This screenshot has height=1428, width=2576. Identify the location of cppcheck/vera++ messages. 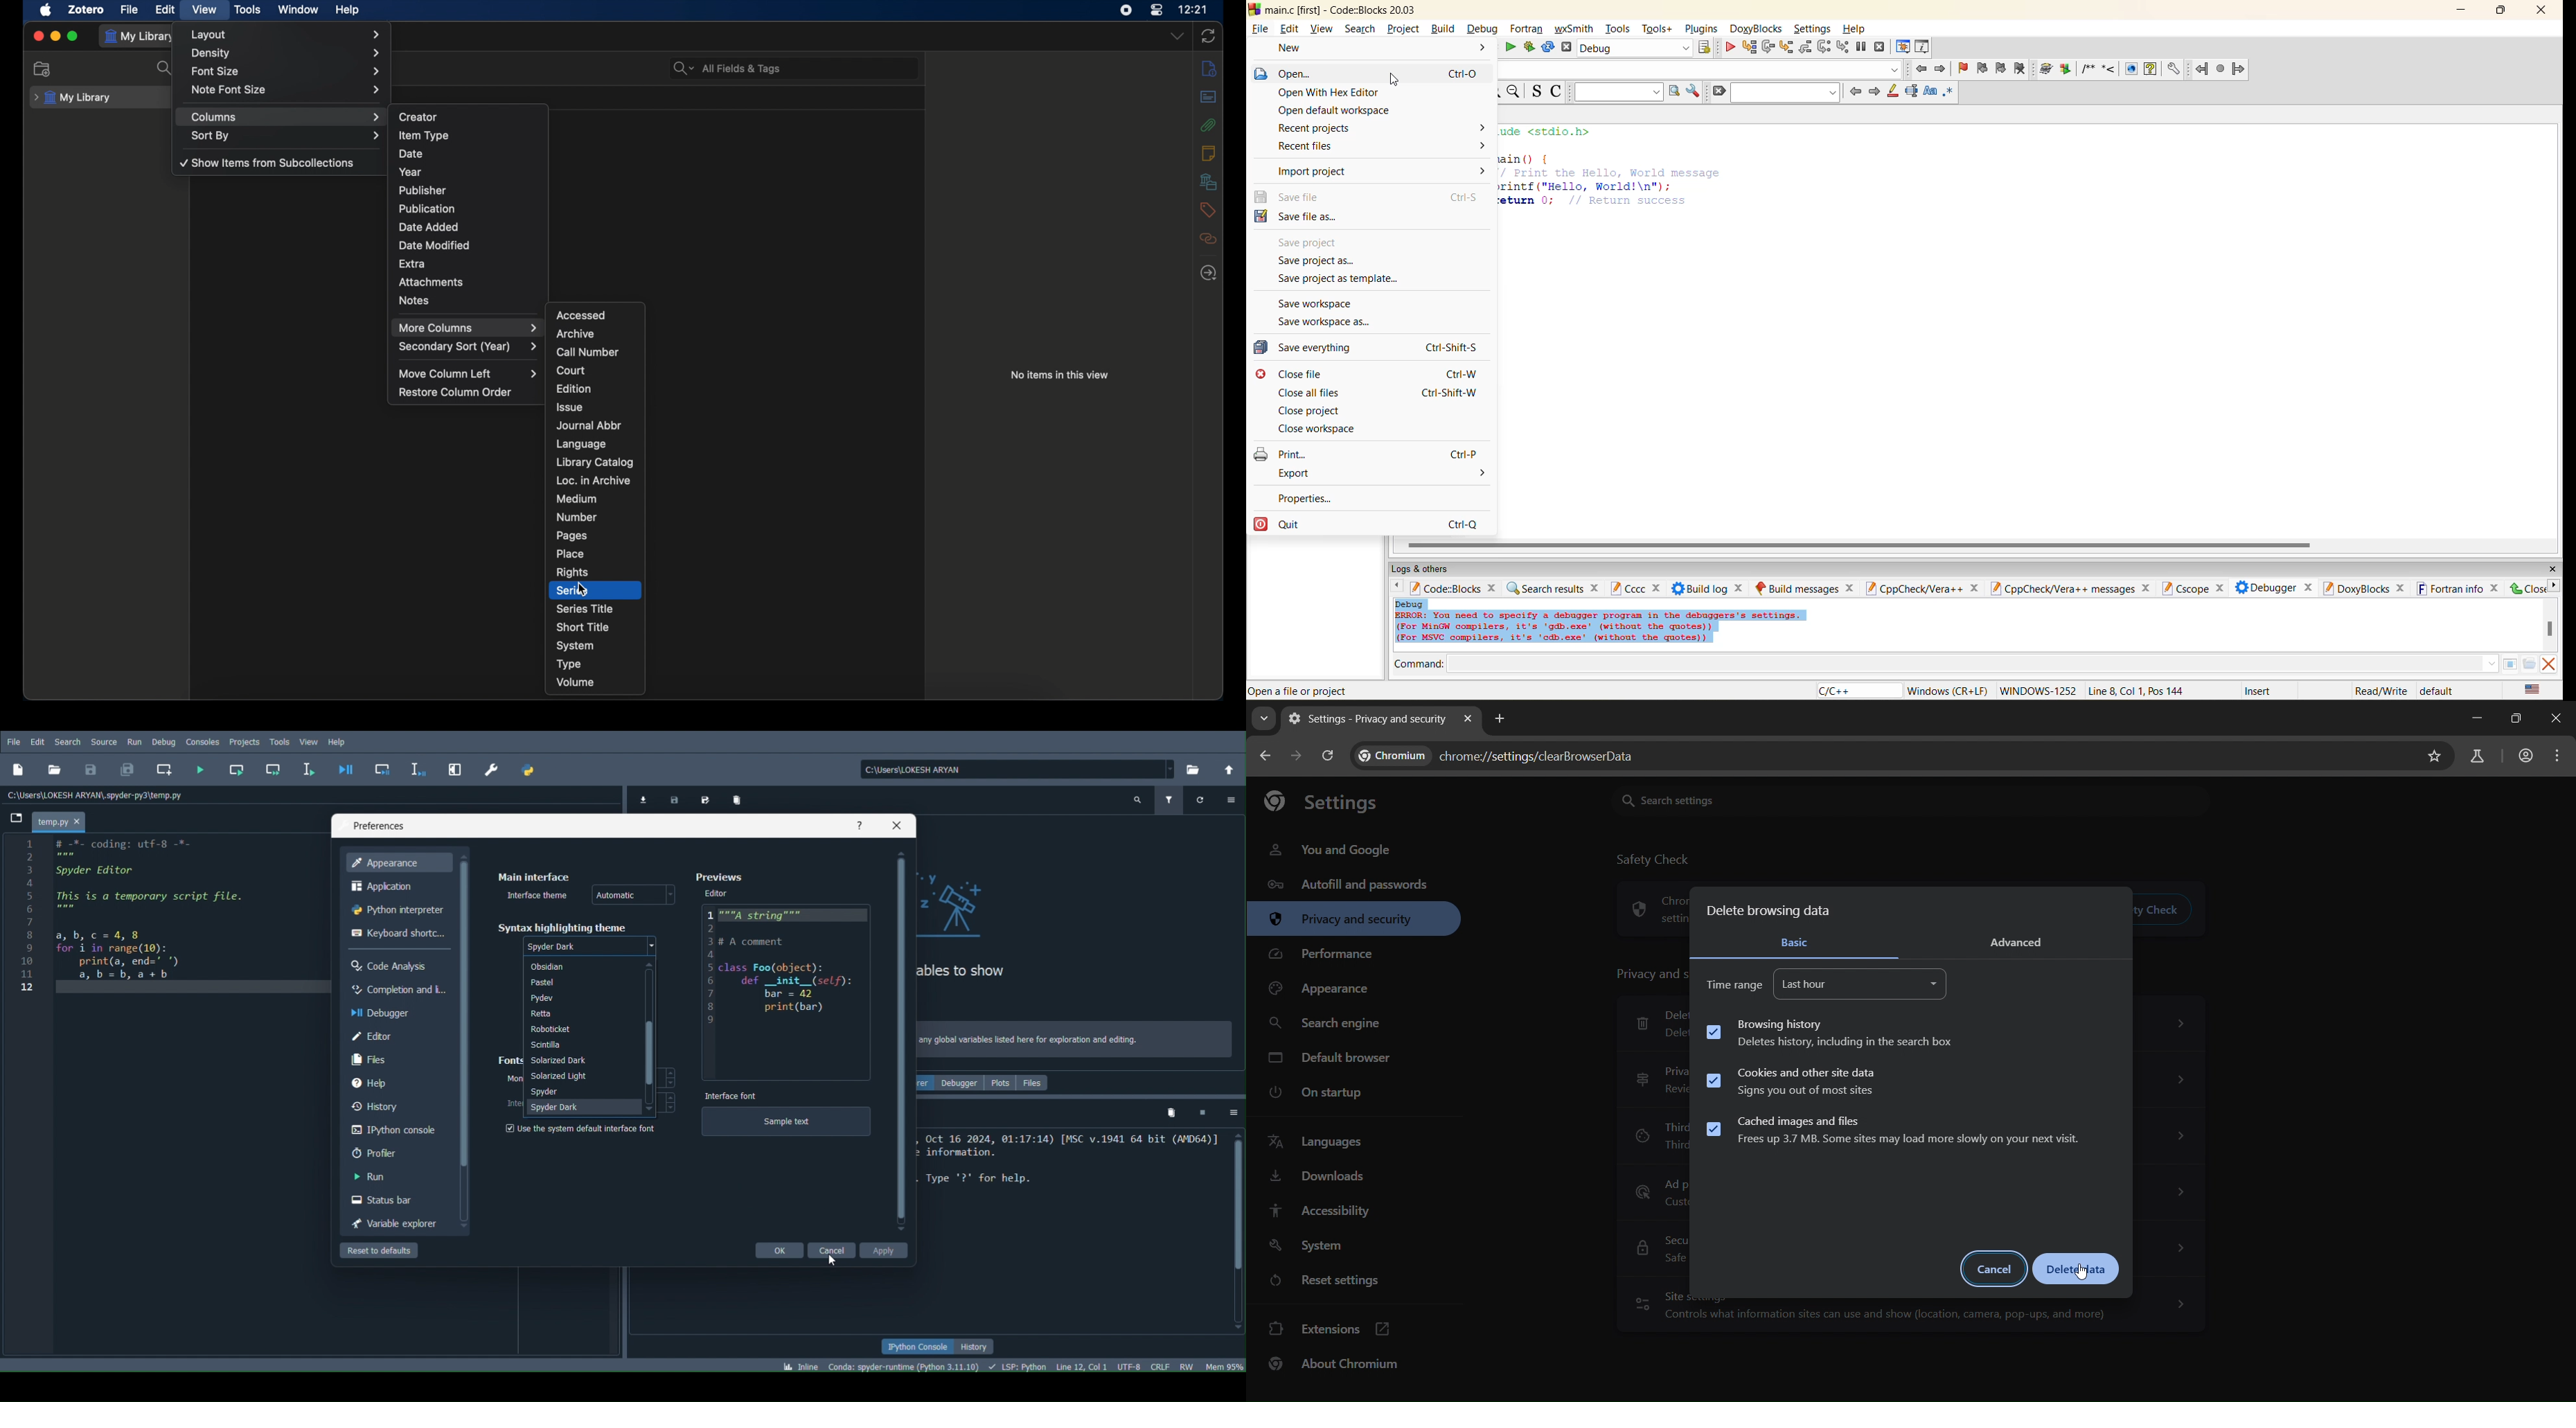
(2061, 589).